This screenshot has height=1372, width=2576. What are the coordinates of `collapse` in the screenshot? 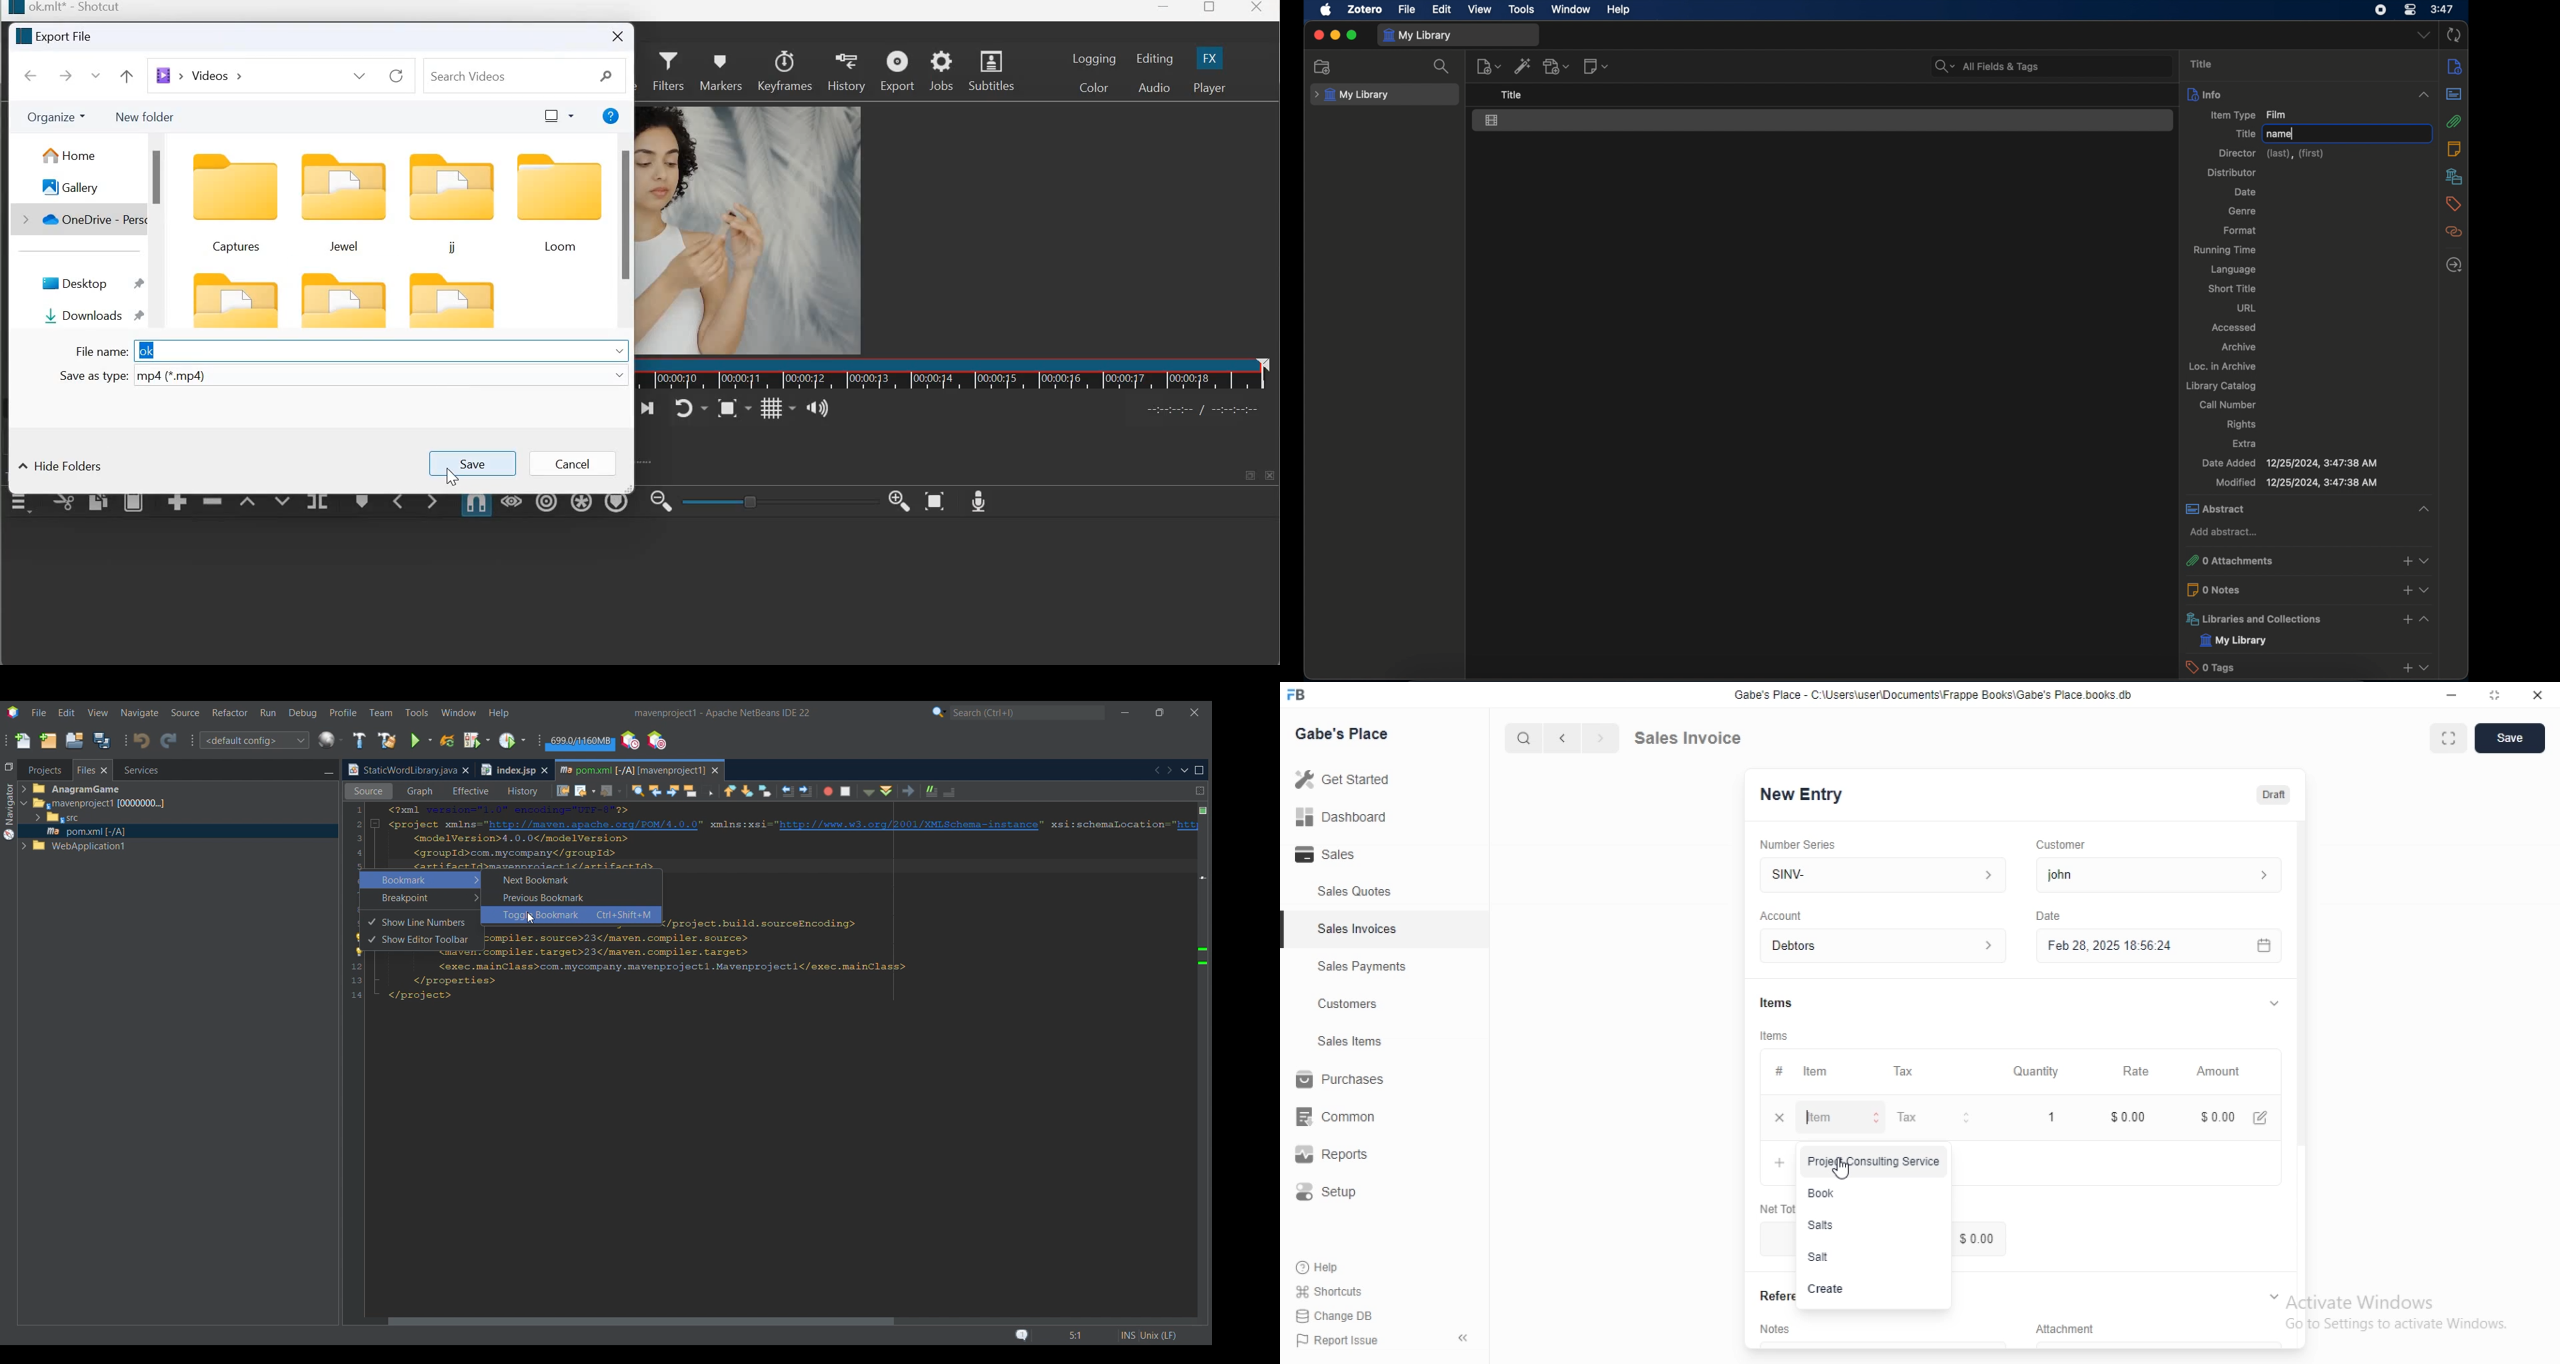 It's located at (2272, 1295).